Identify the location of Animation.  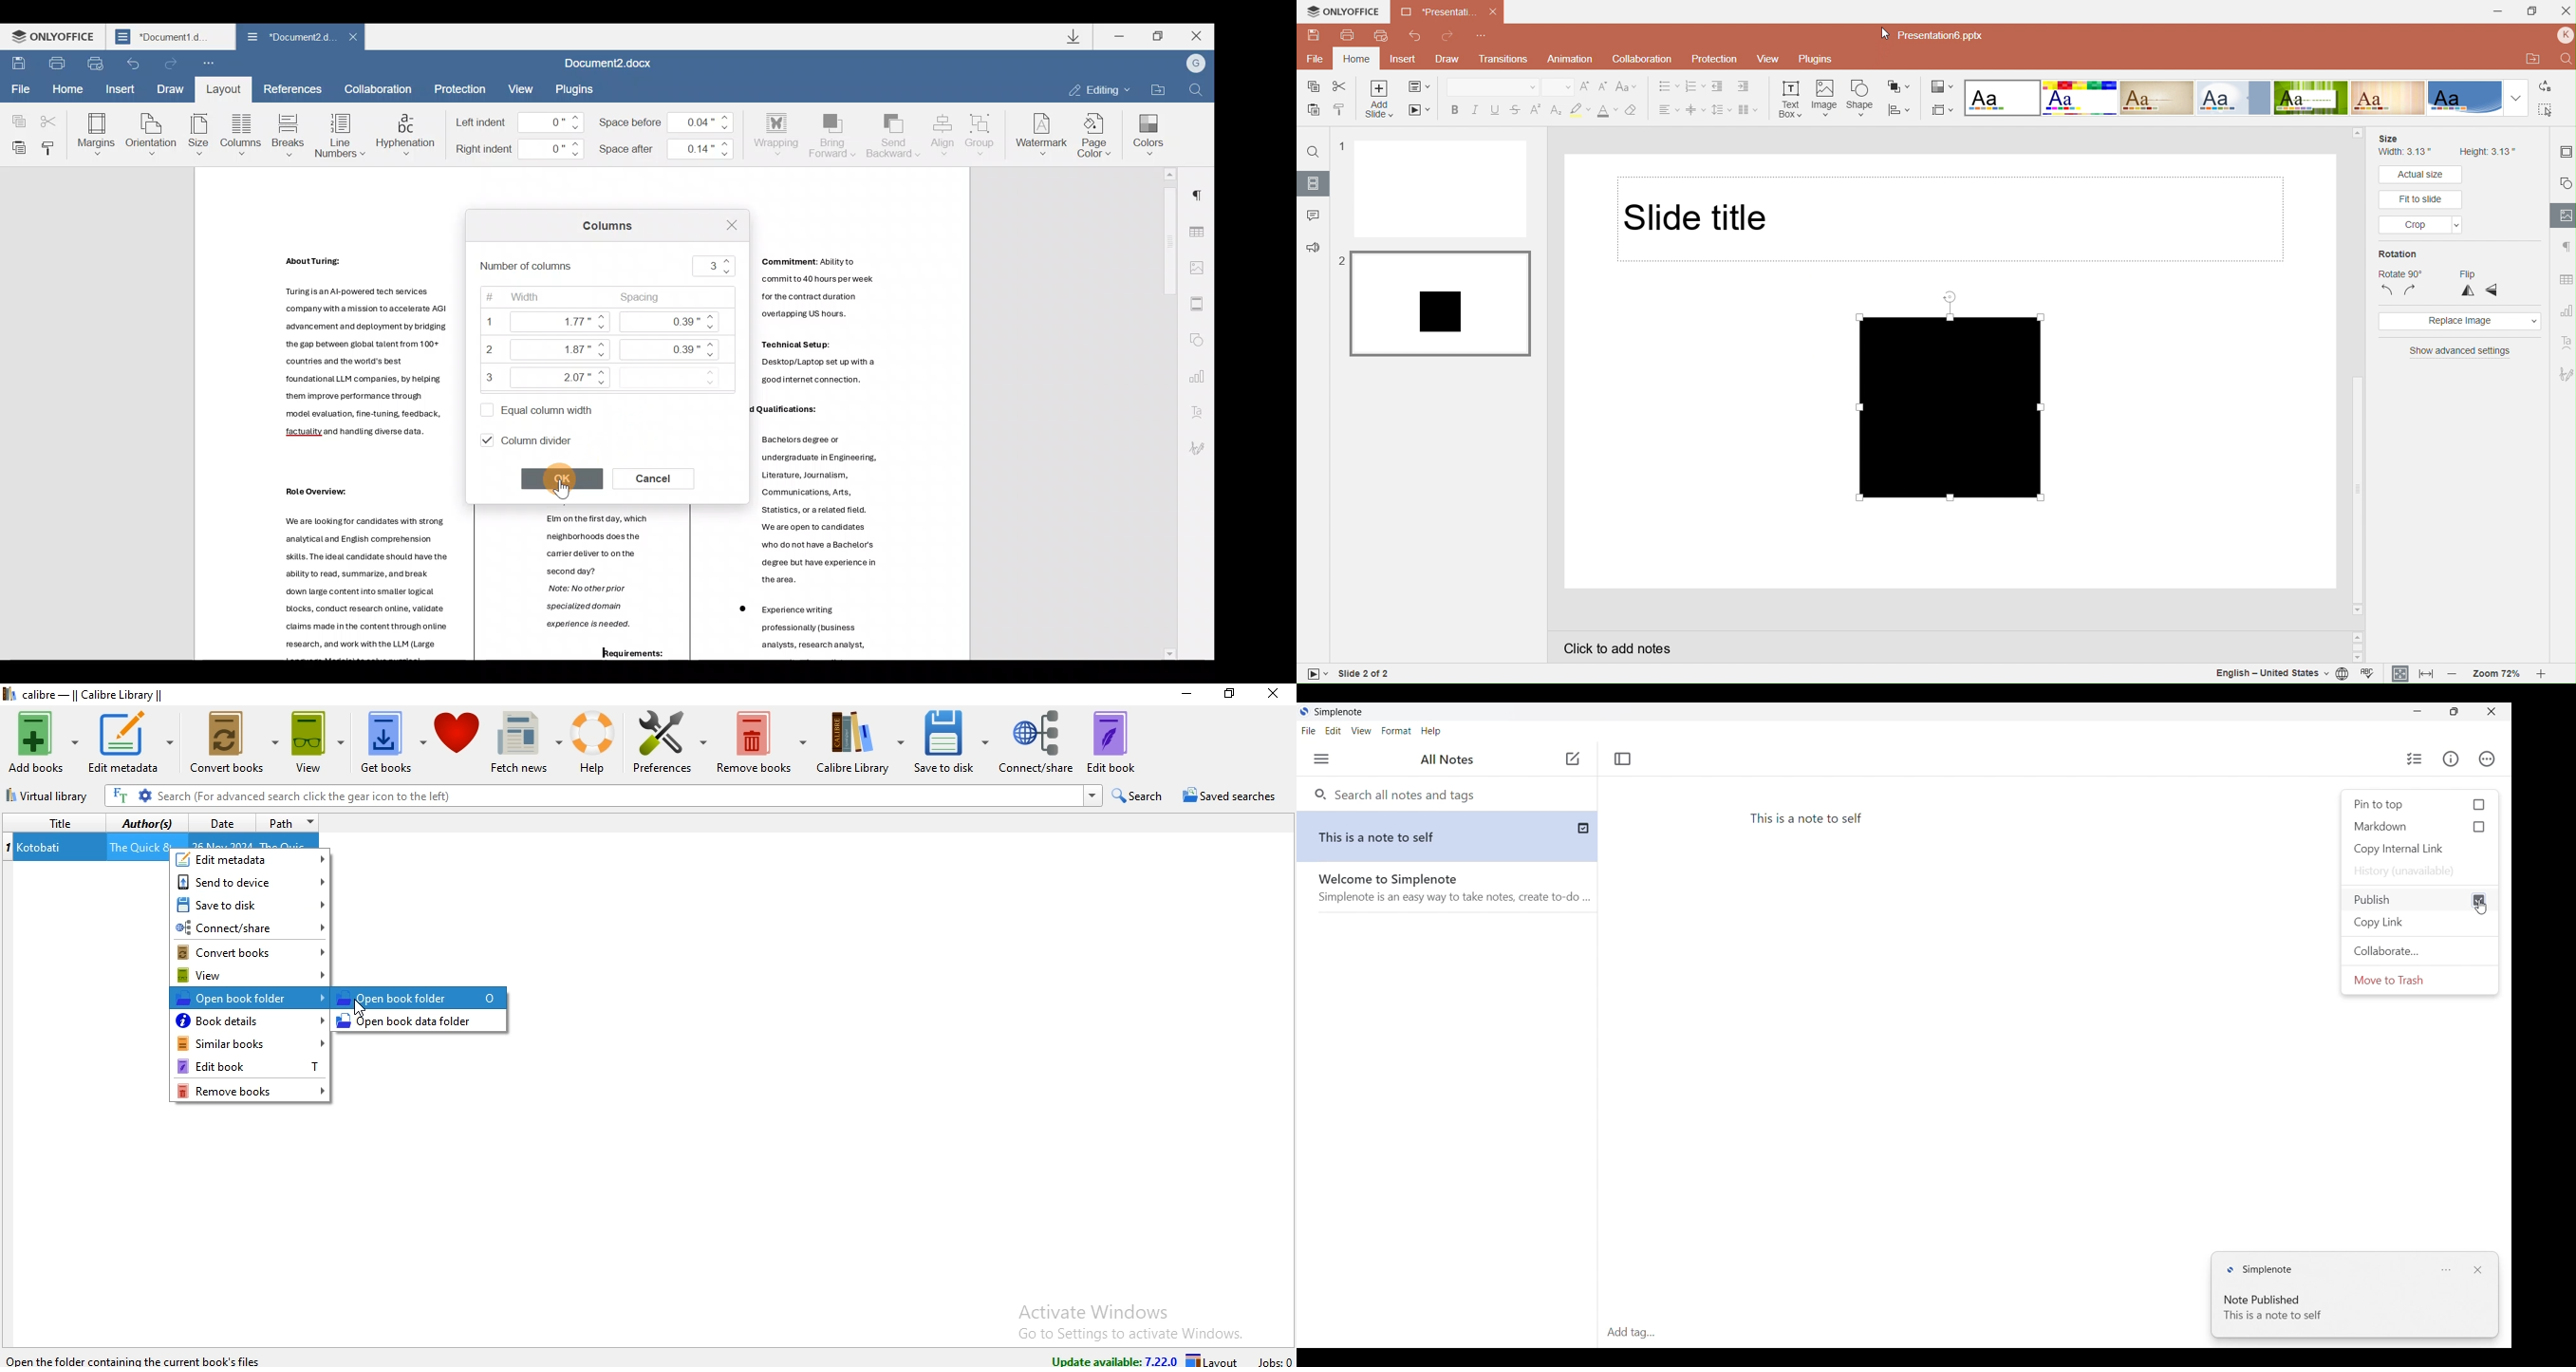
(1570, 60).